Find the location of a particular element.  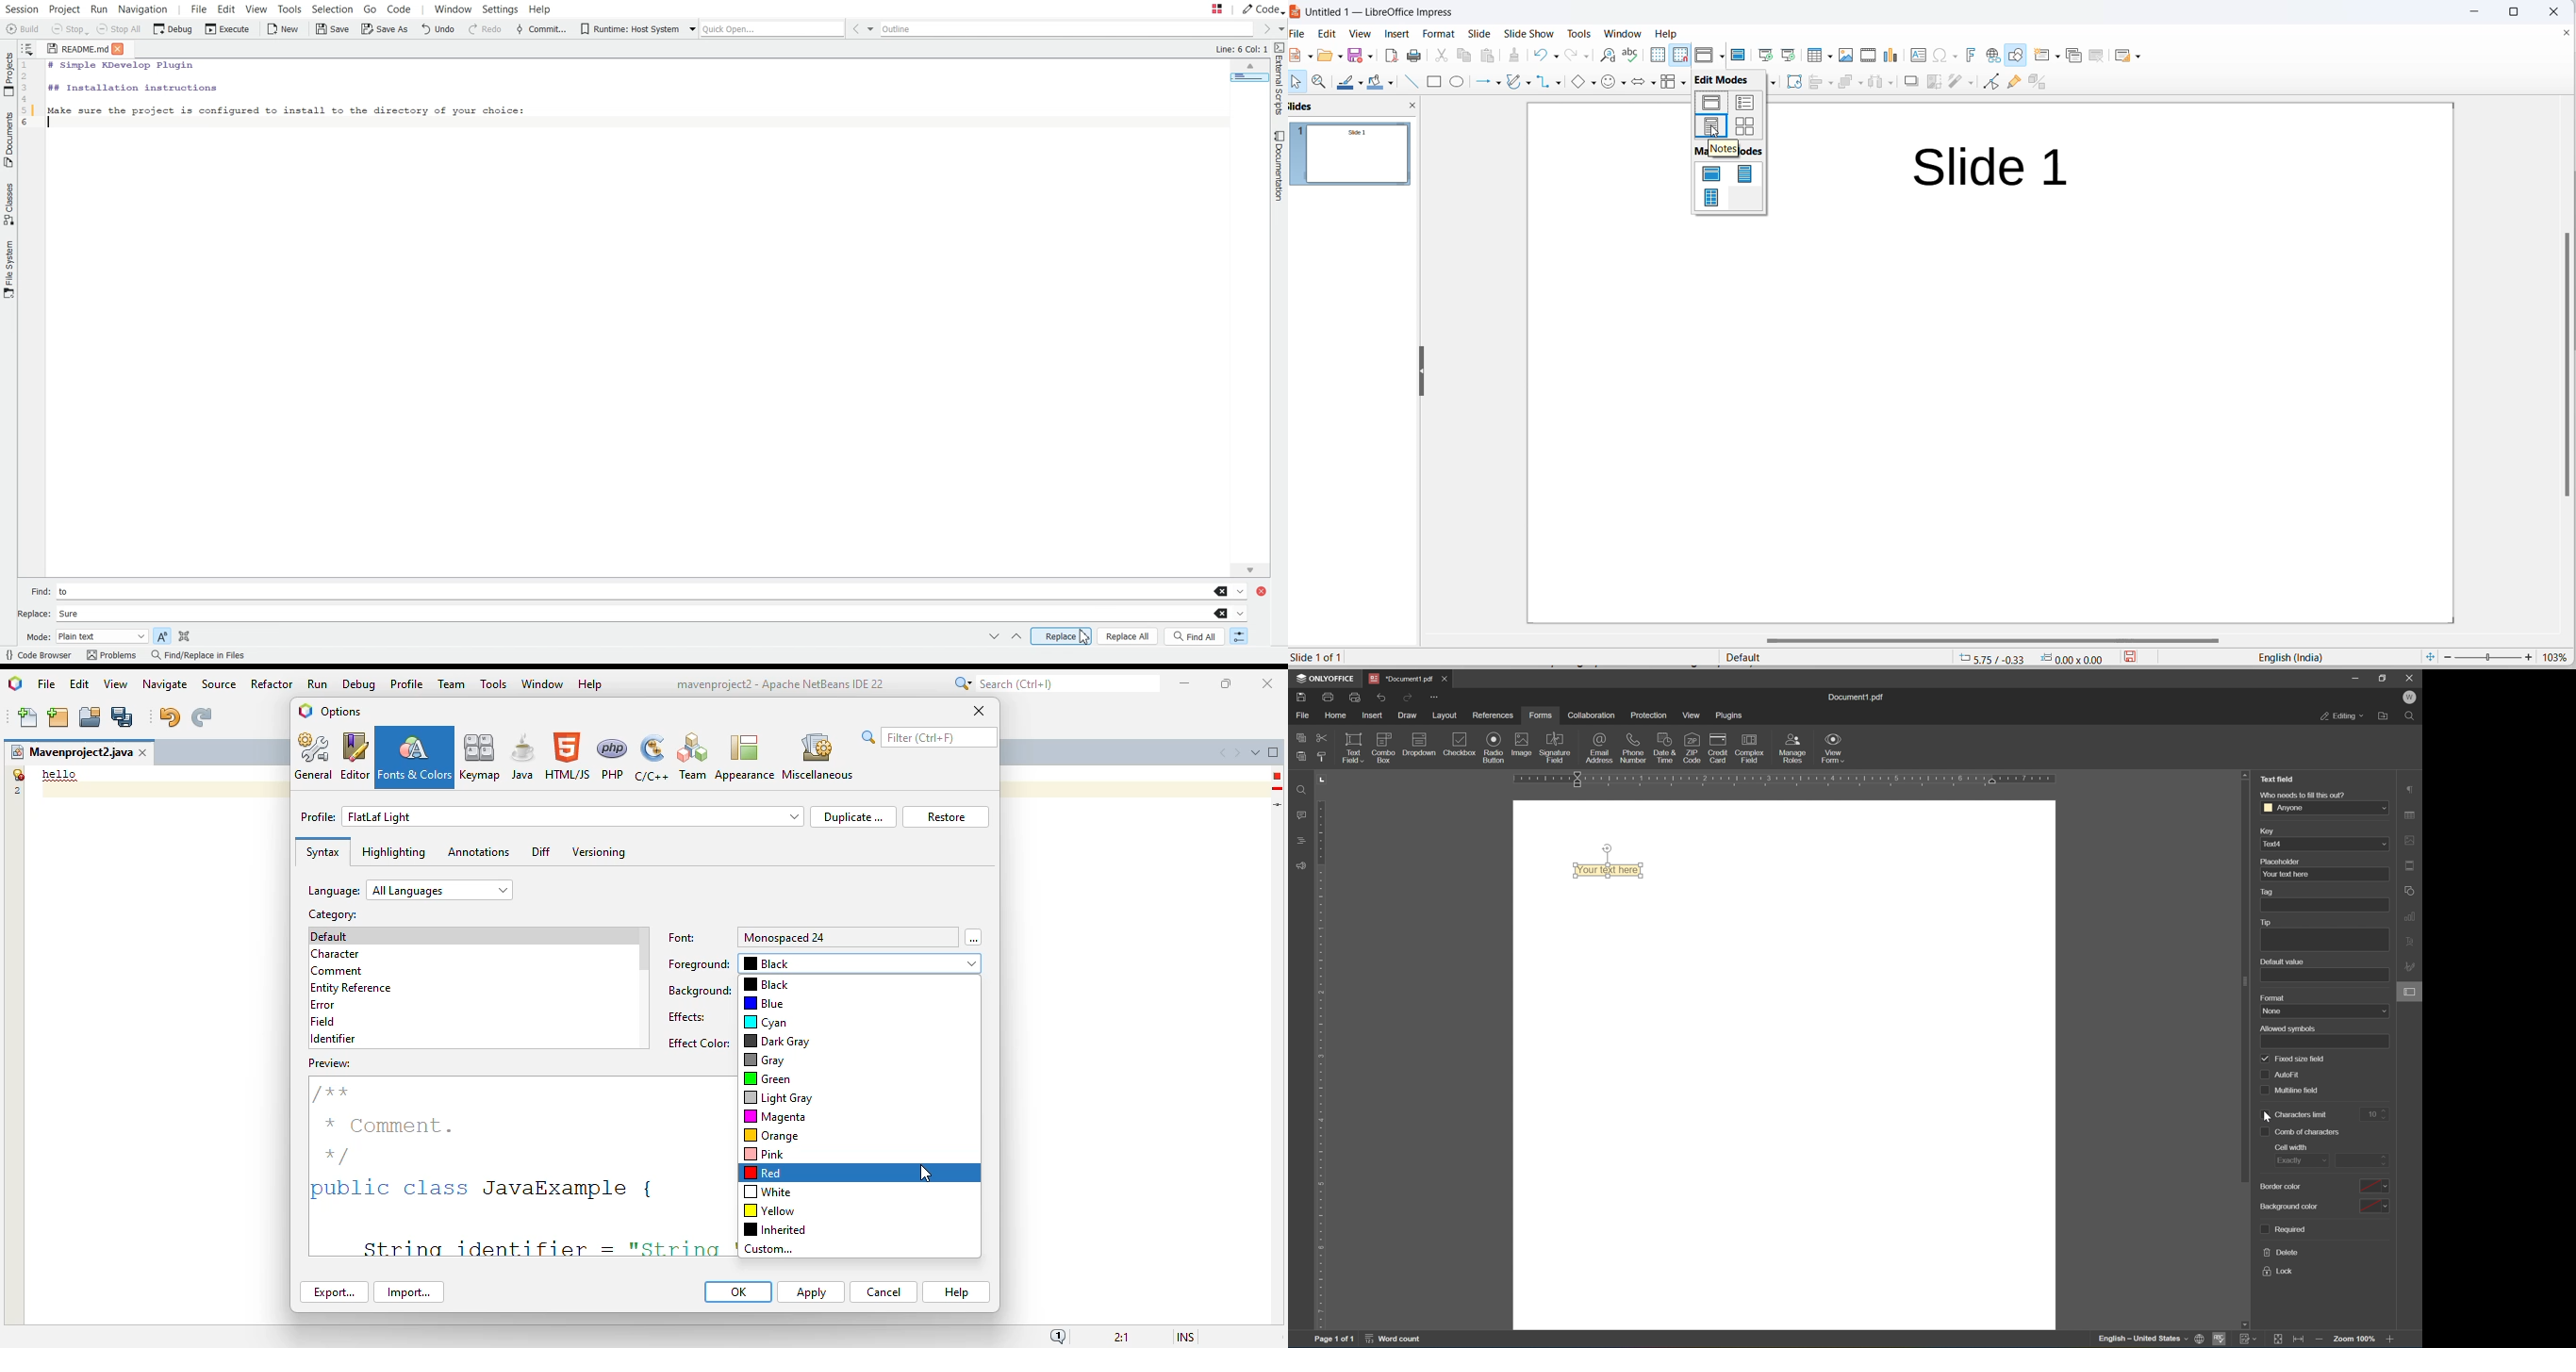

view is located at coordinates (1361, 35).